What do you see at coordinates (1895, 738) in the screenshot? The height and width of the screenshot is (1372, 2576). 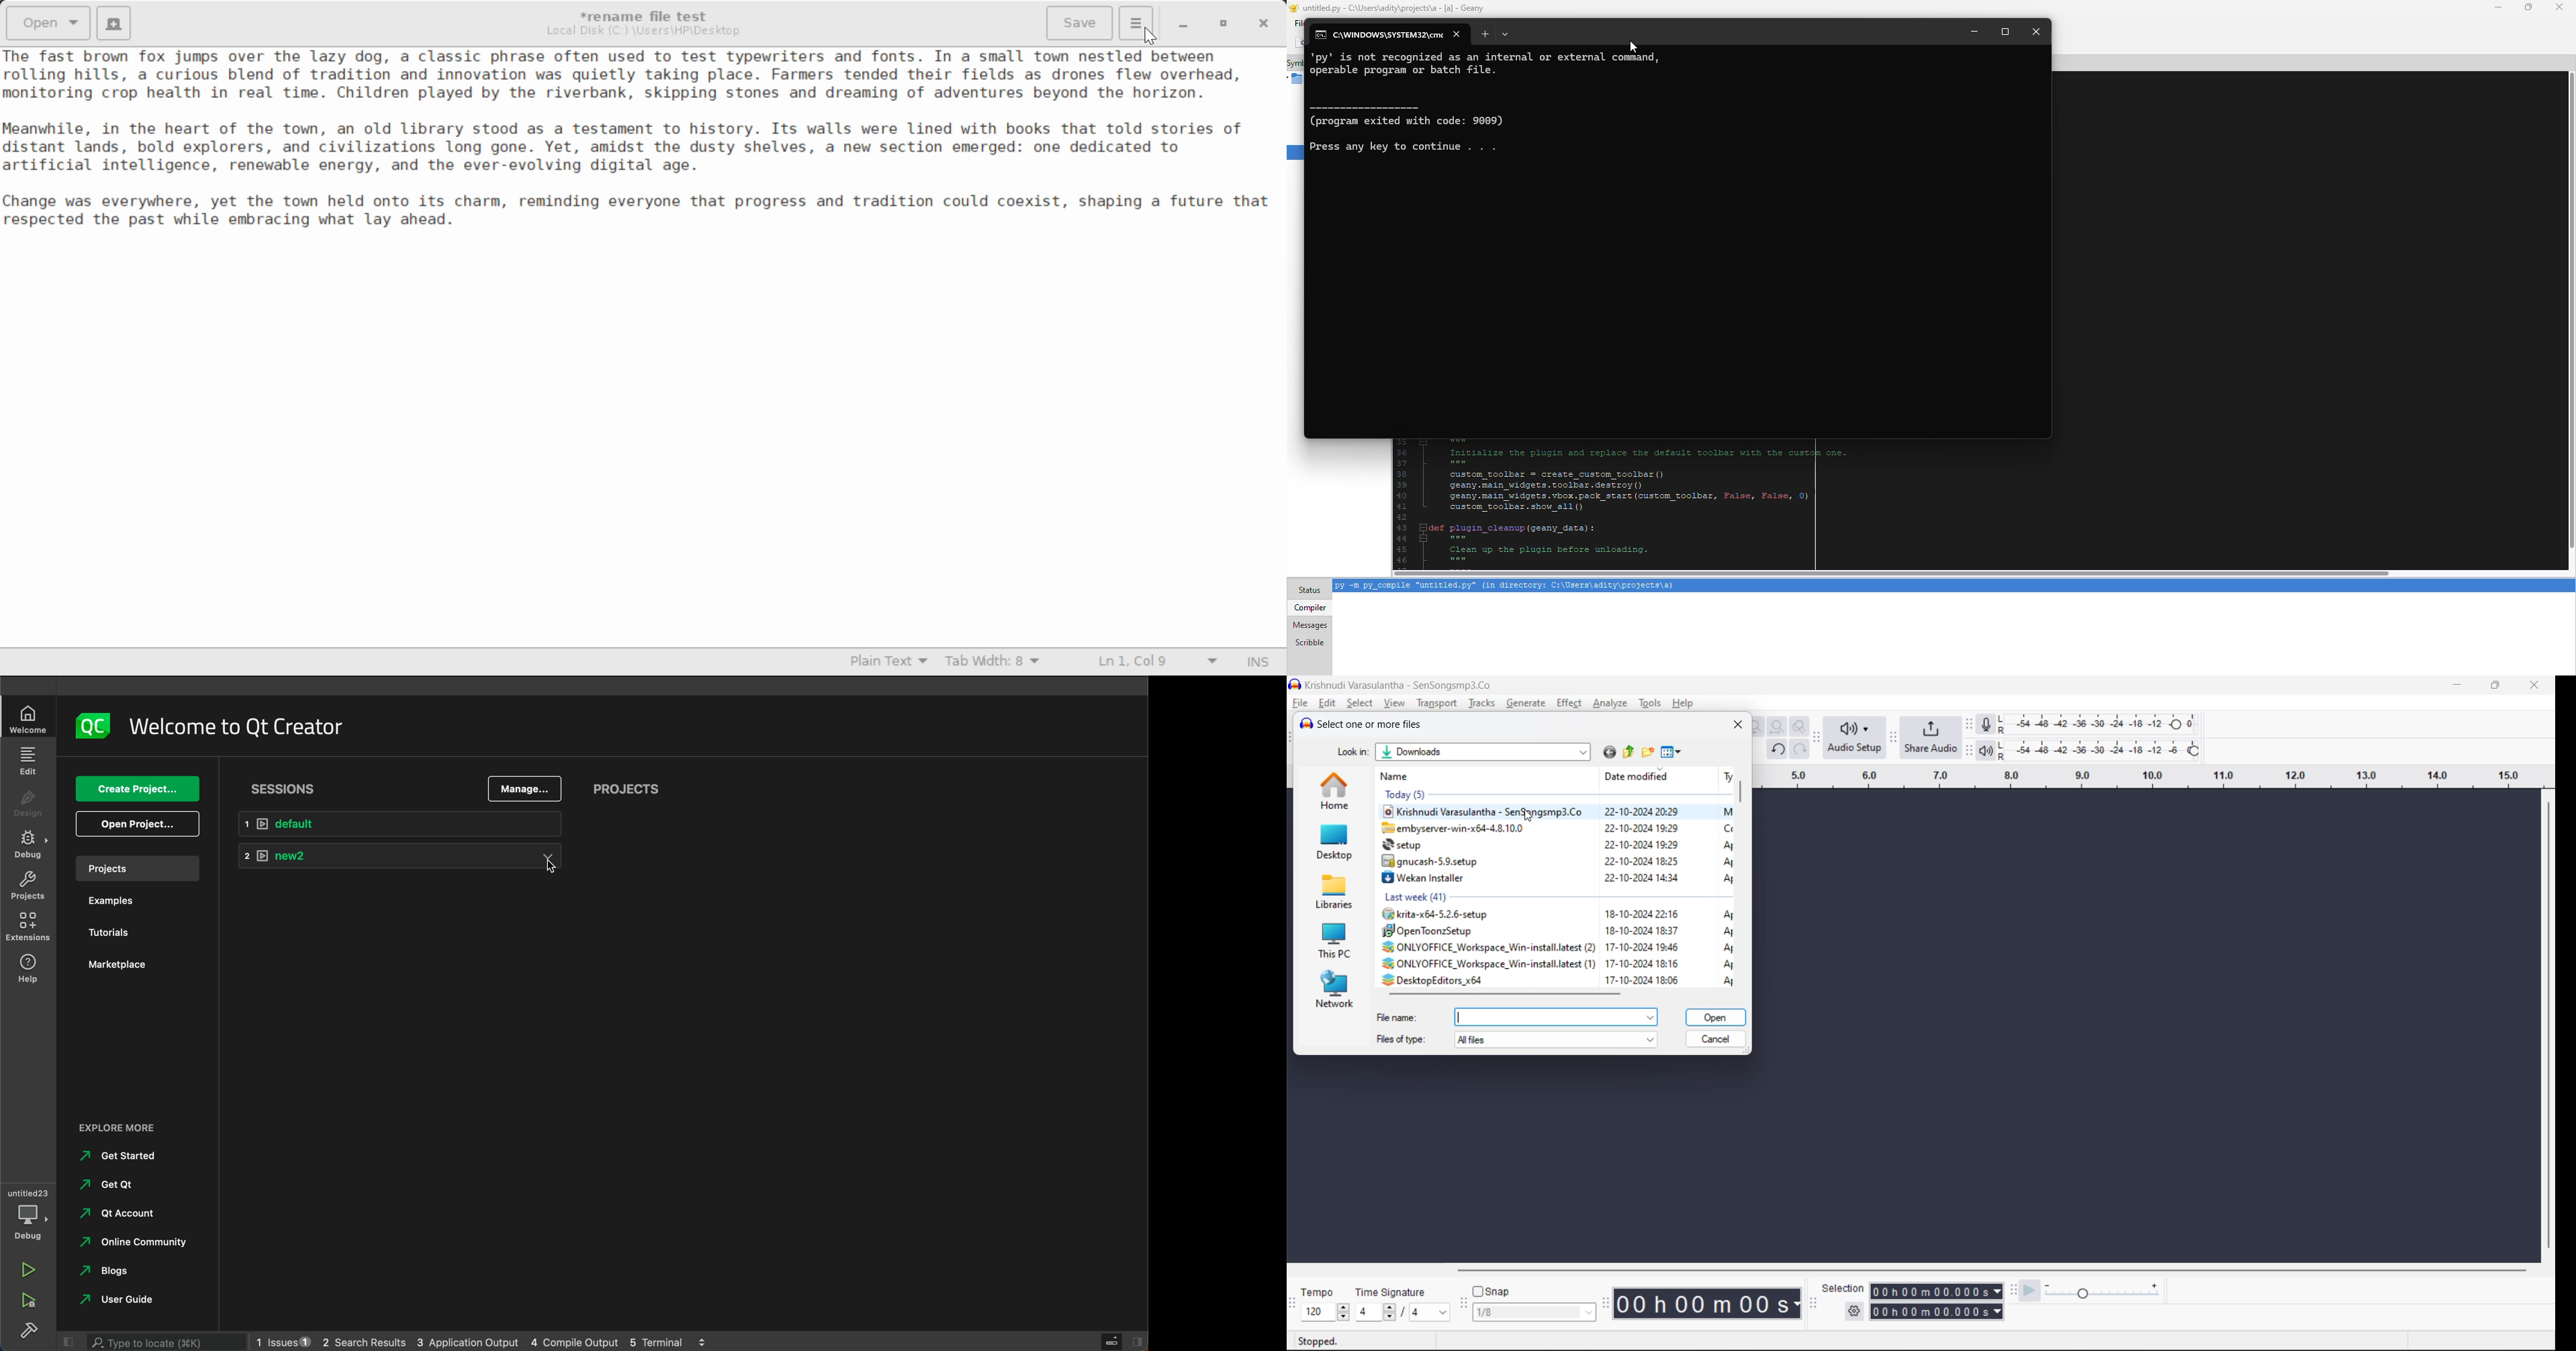 I see `share audio toolbar` at bounding box center [1895, 738].